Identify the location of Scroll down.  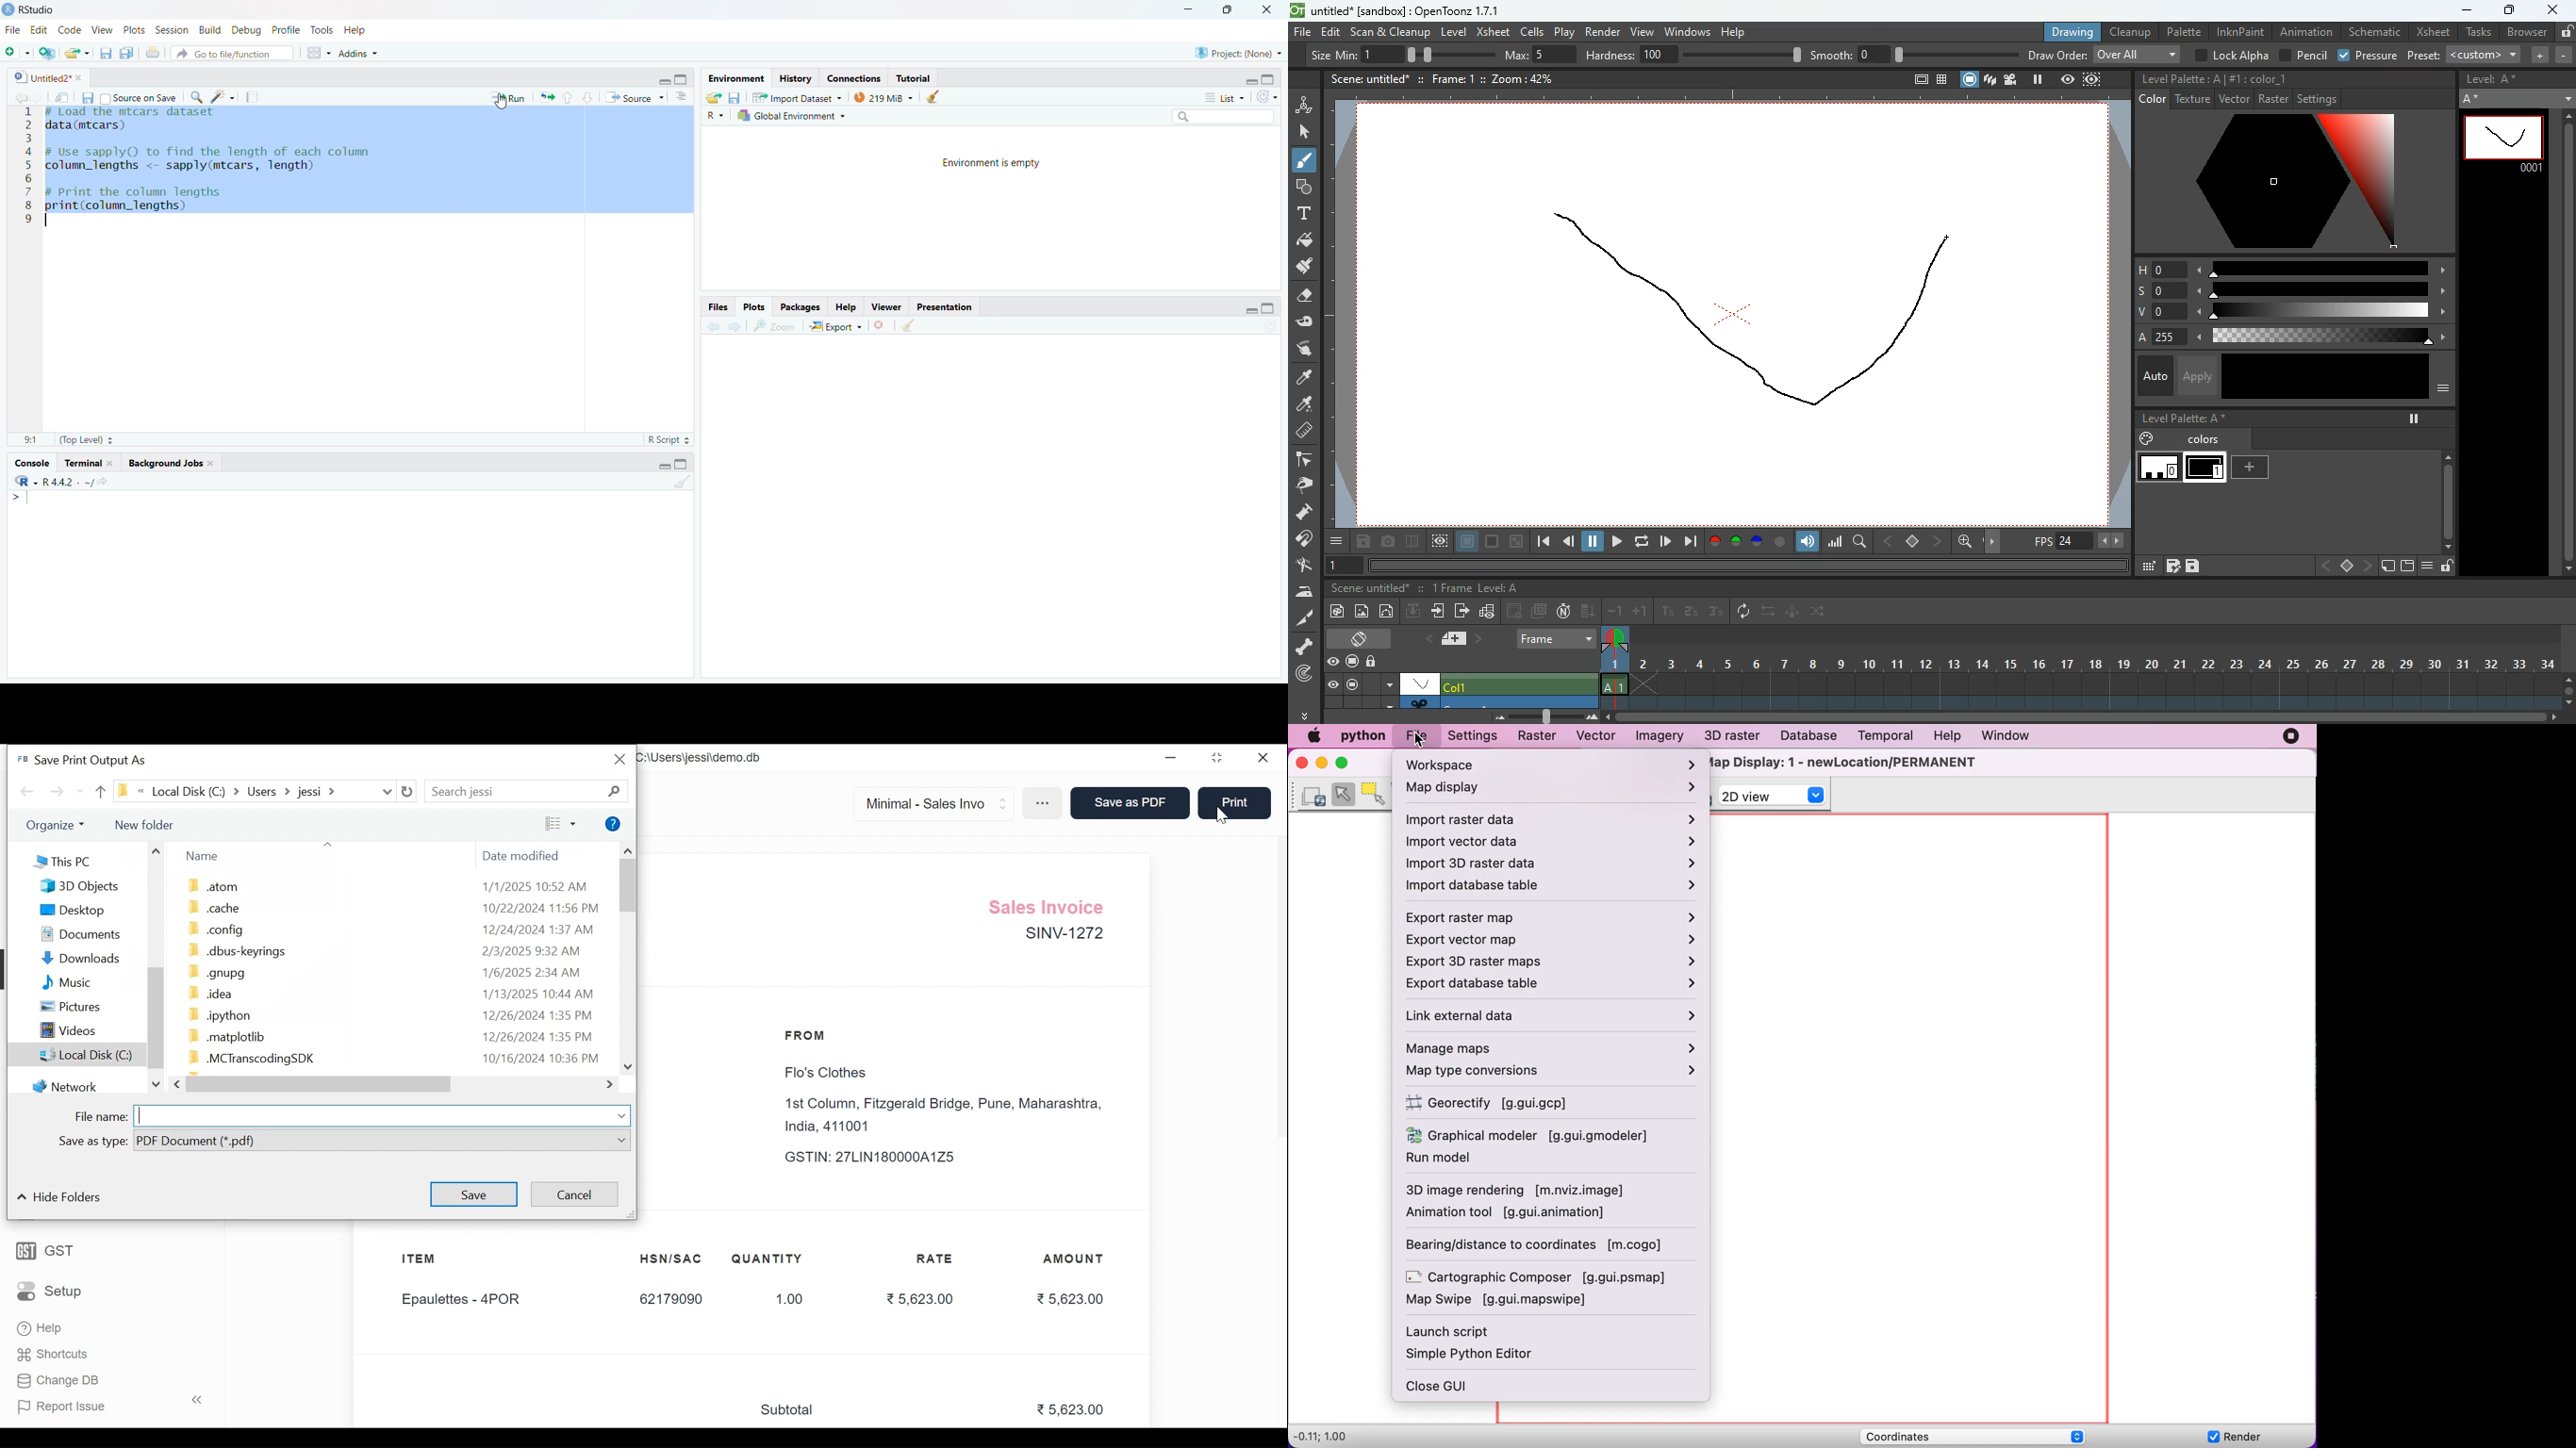
(628, 1066).